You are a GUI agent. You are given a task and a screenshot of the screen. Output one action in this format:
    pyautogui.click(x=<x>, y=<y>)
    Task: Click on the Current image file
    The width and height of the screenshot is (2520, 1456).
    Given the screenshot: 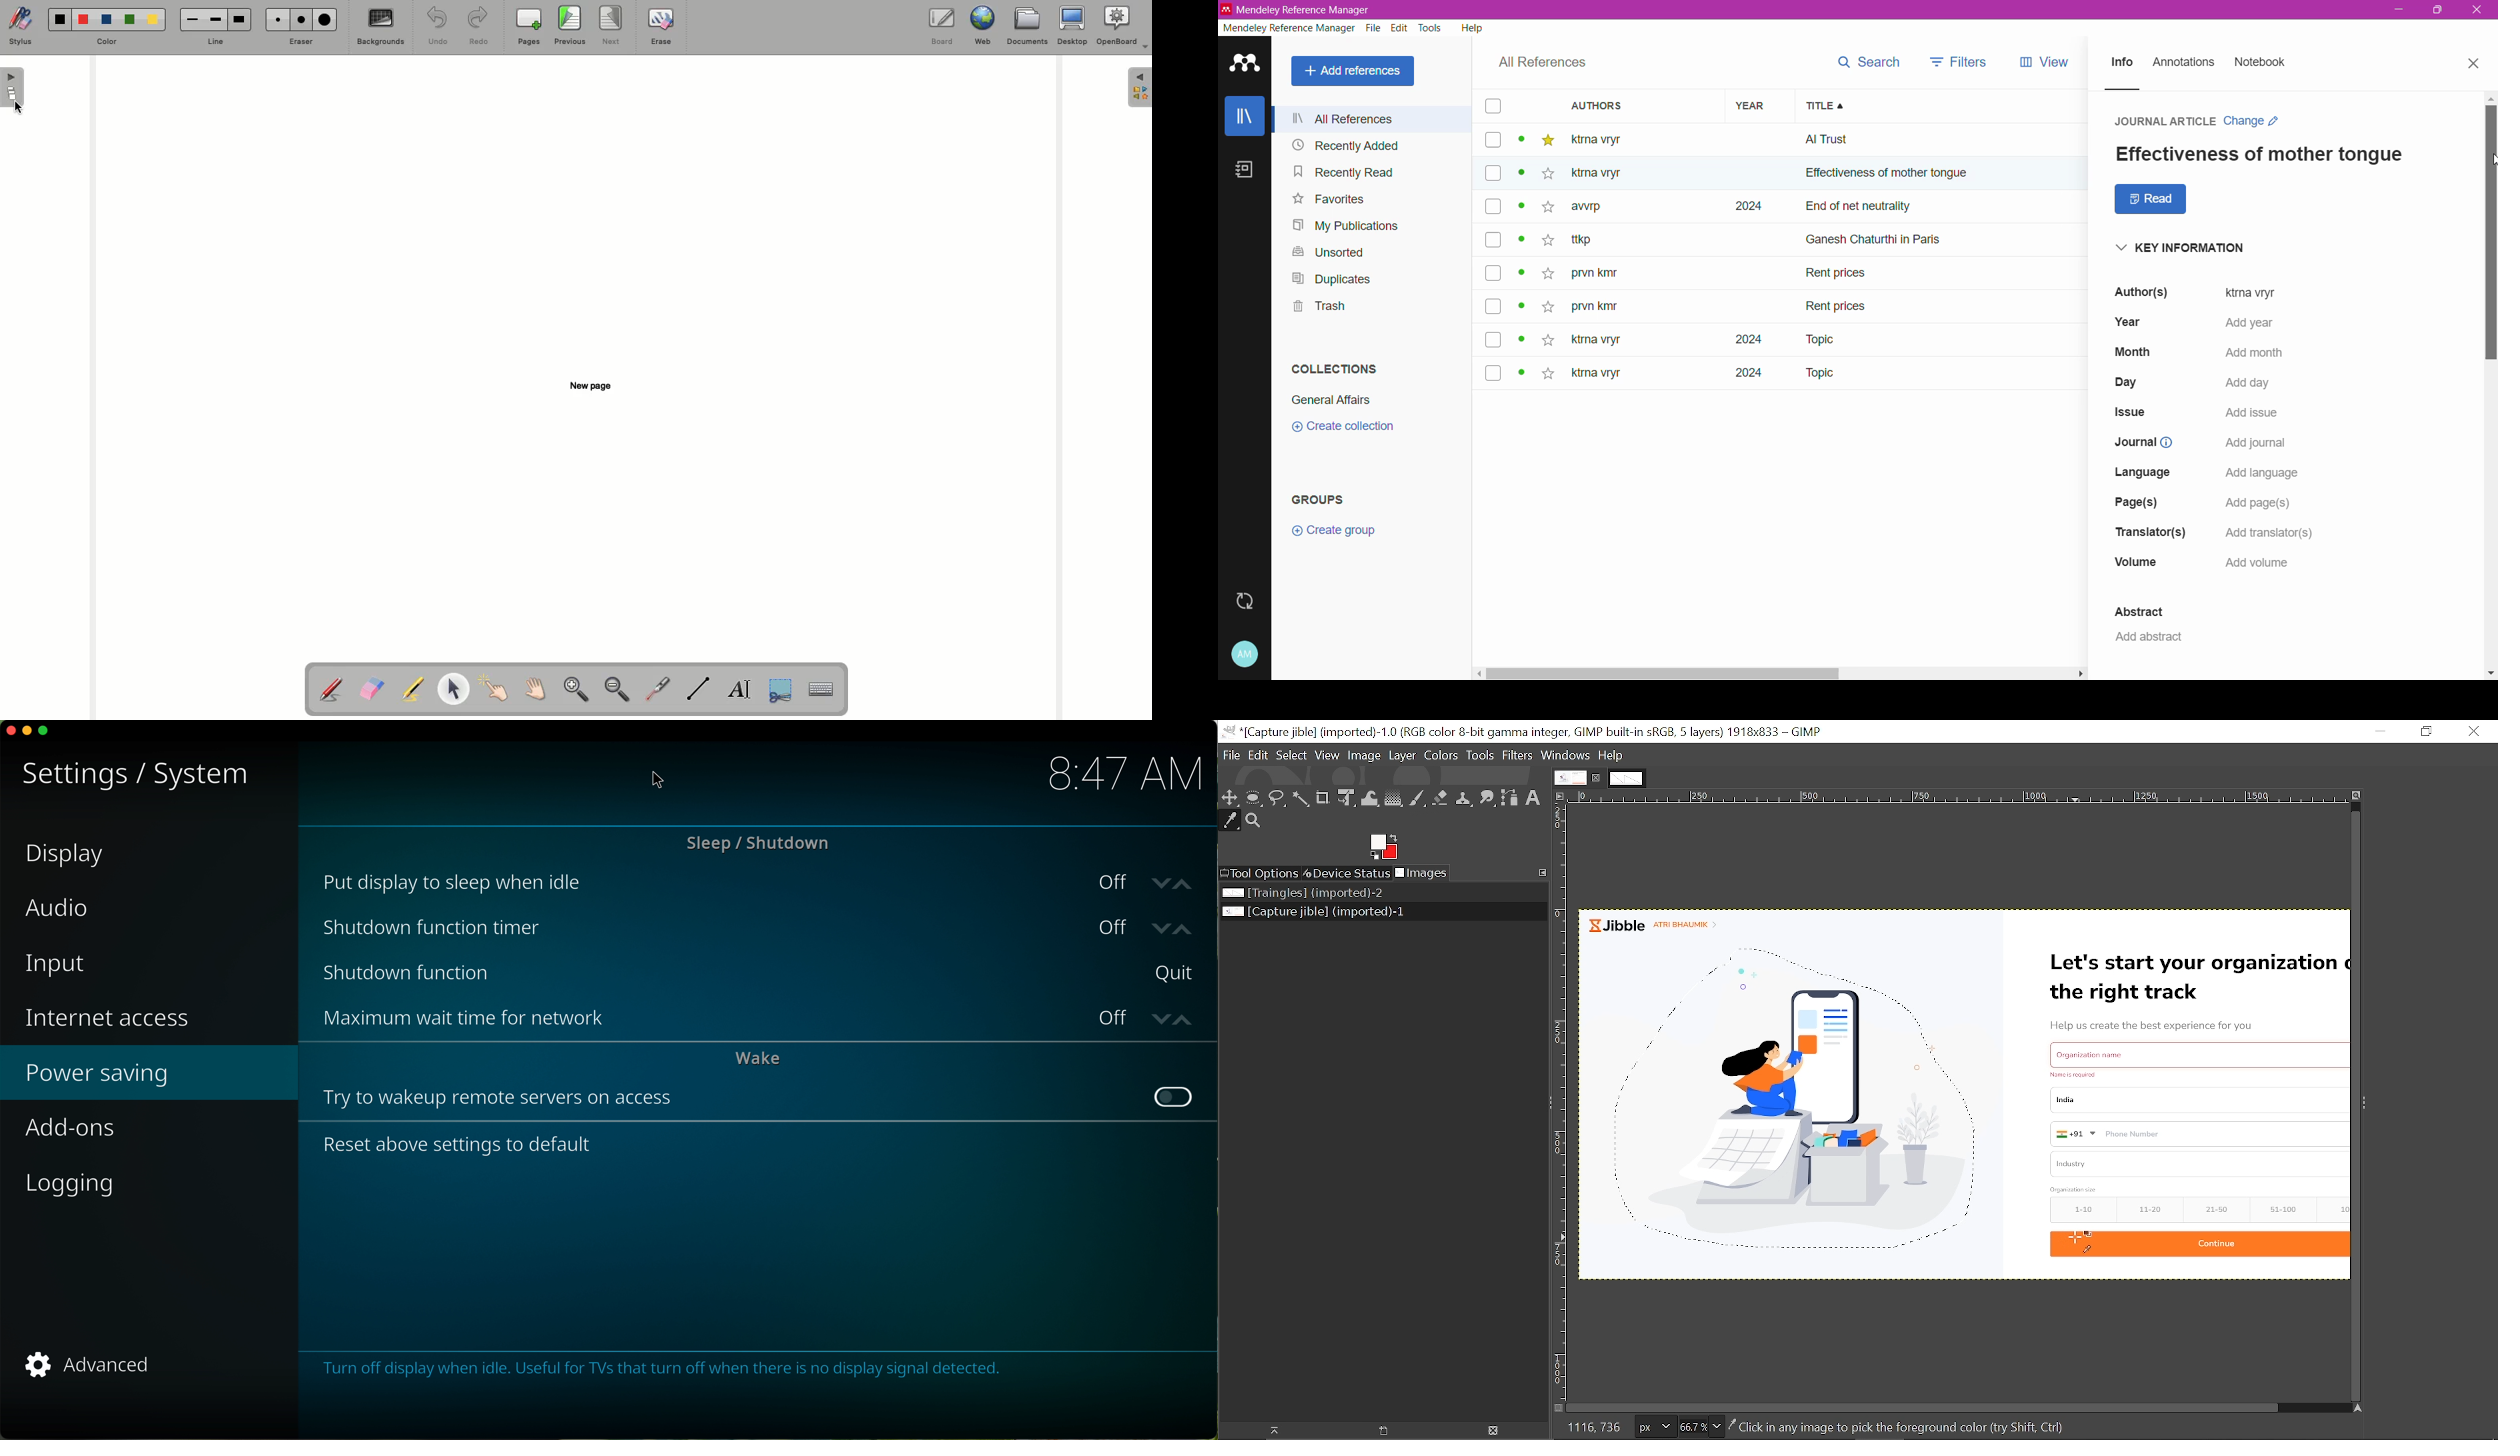 What is the action you would take?
    pyautogui.click(x=1373, y=912)
    